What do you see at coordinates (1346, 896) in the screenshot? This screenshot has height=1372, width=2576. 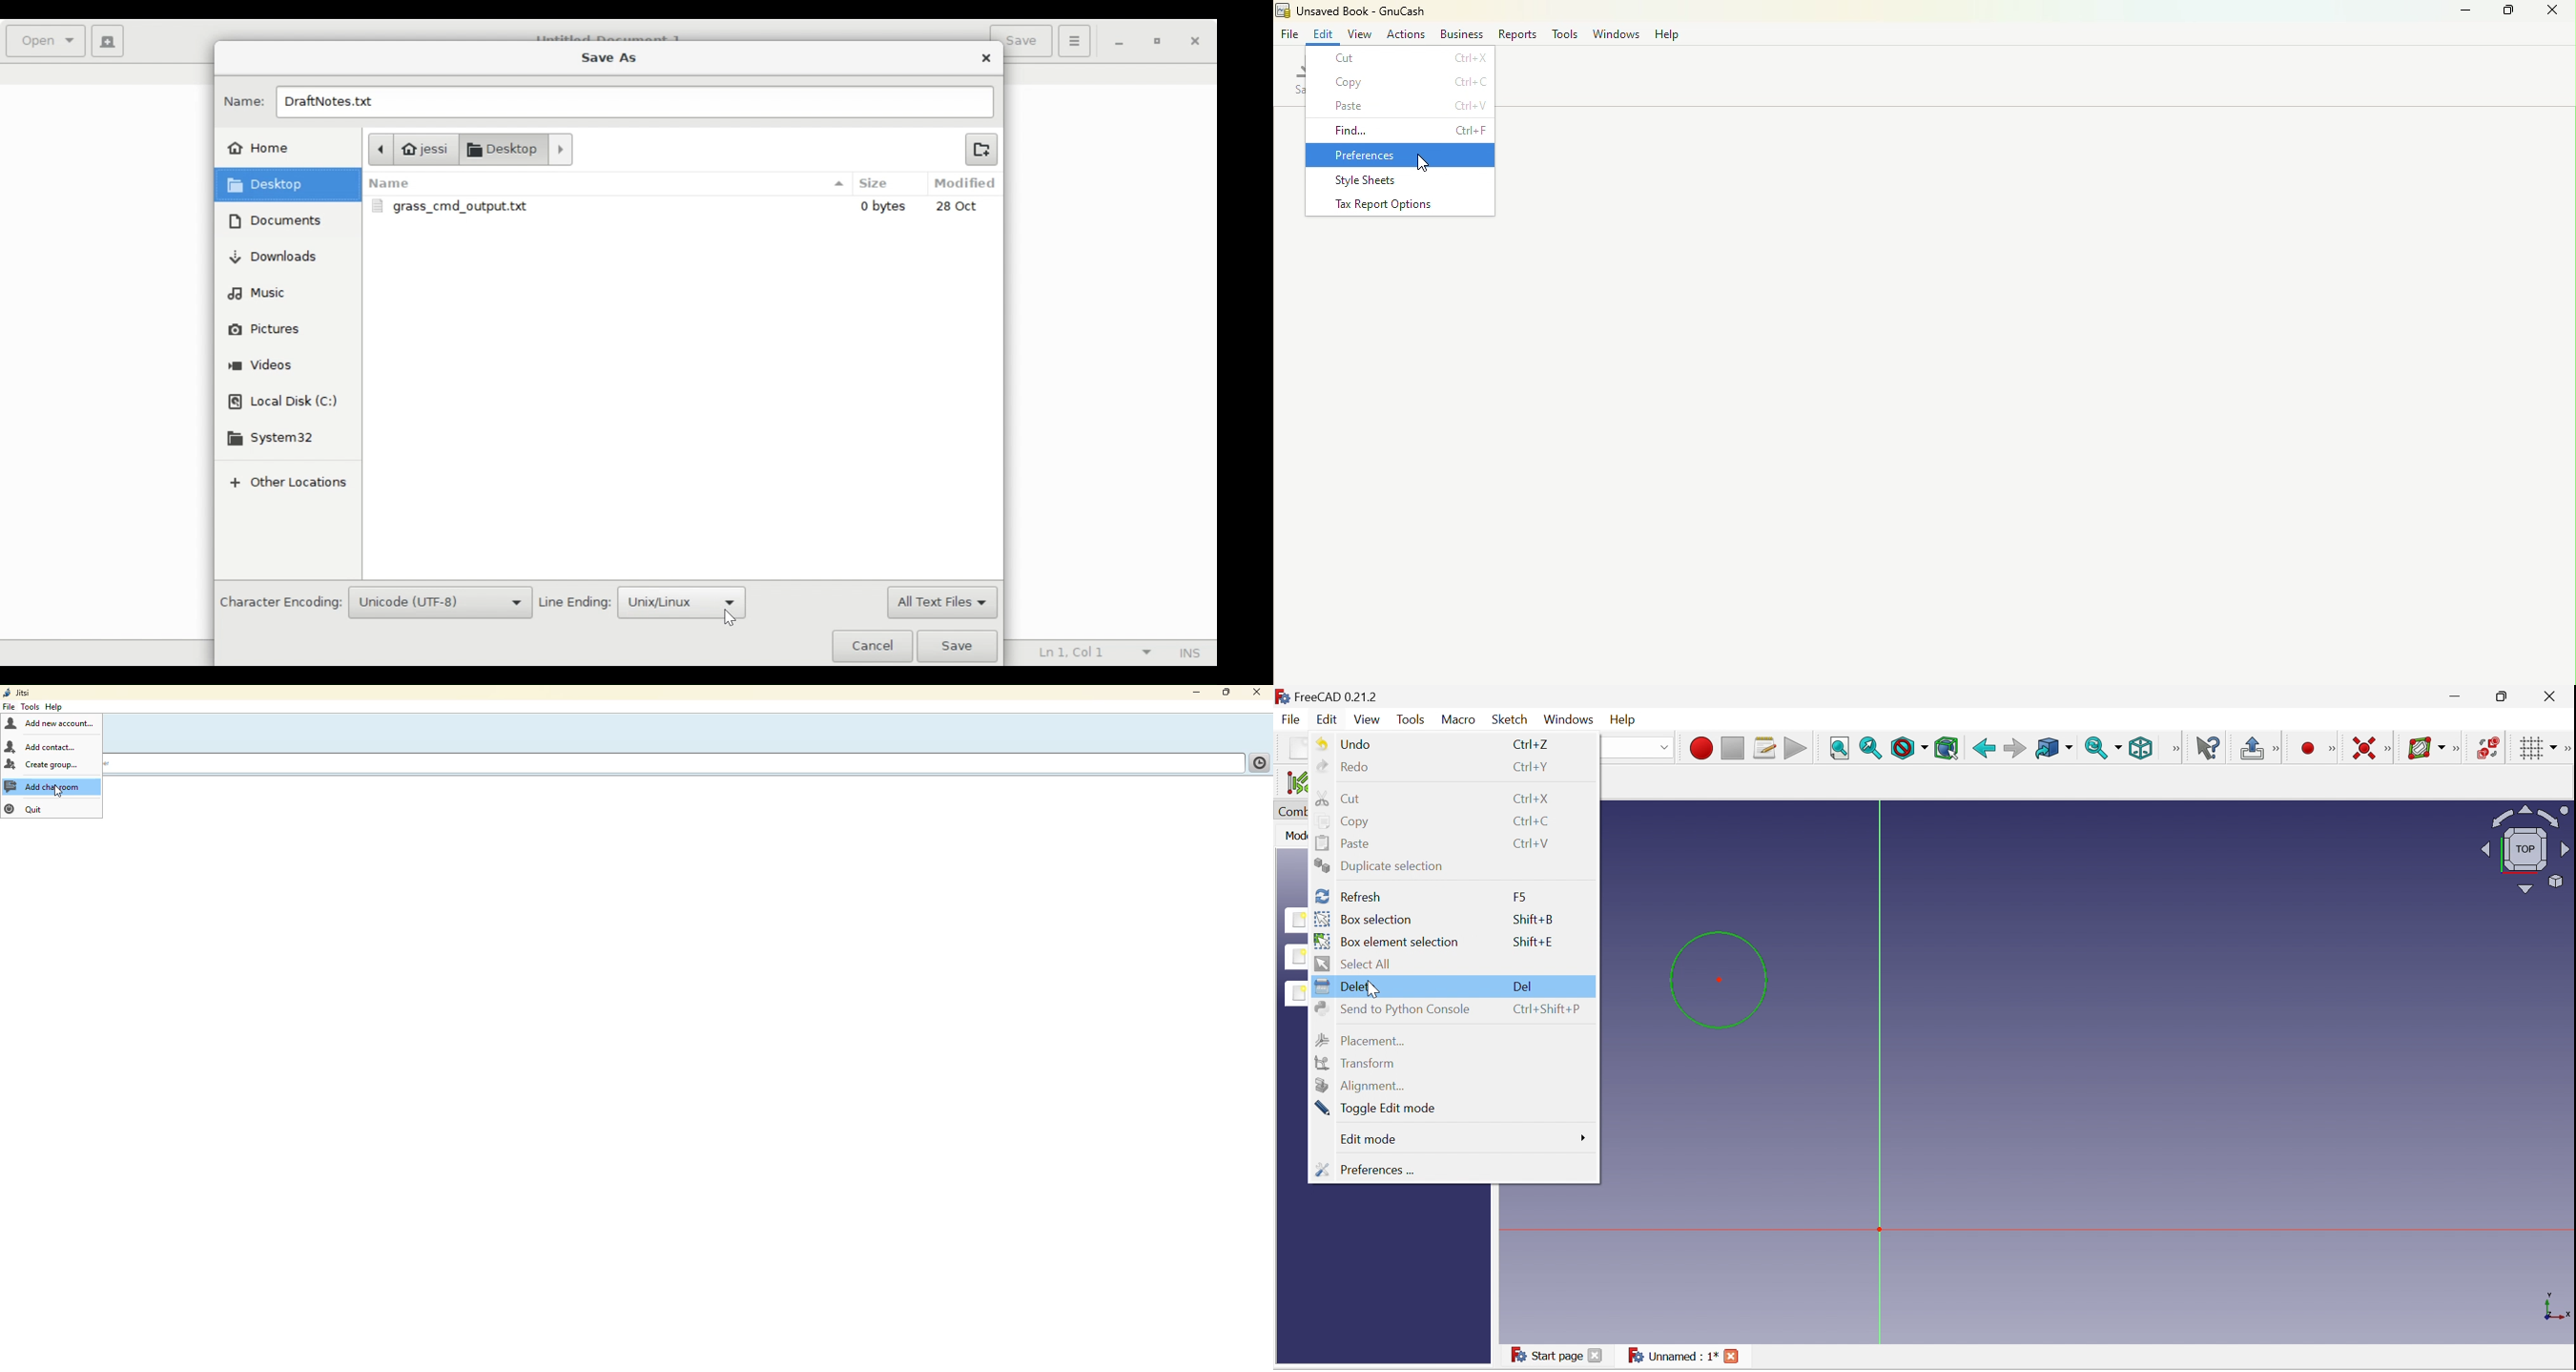 I see `Refresh` at bounding box center [1346, 896].